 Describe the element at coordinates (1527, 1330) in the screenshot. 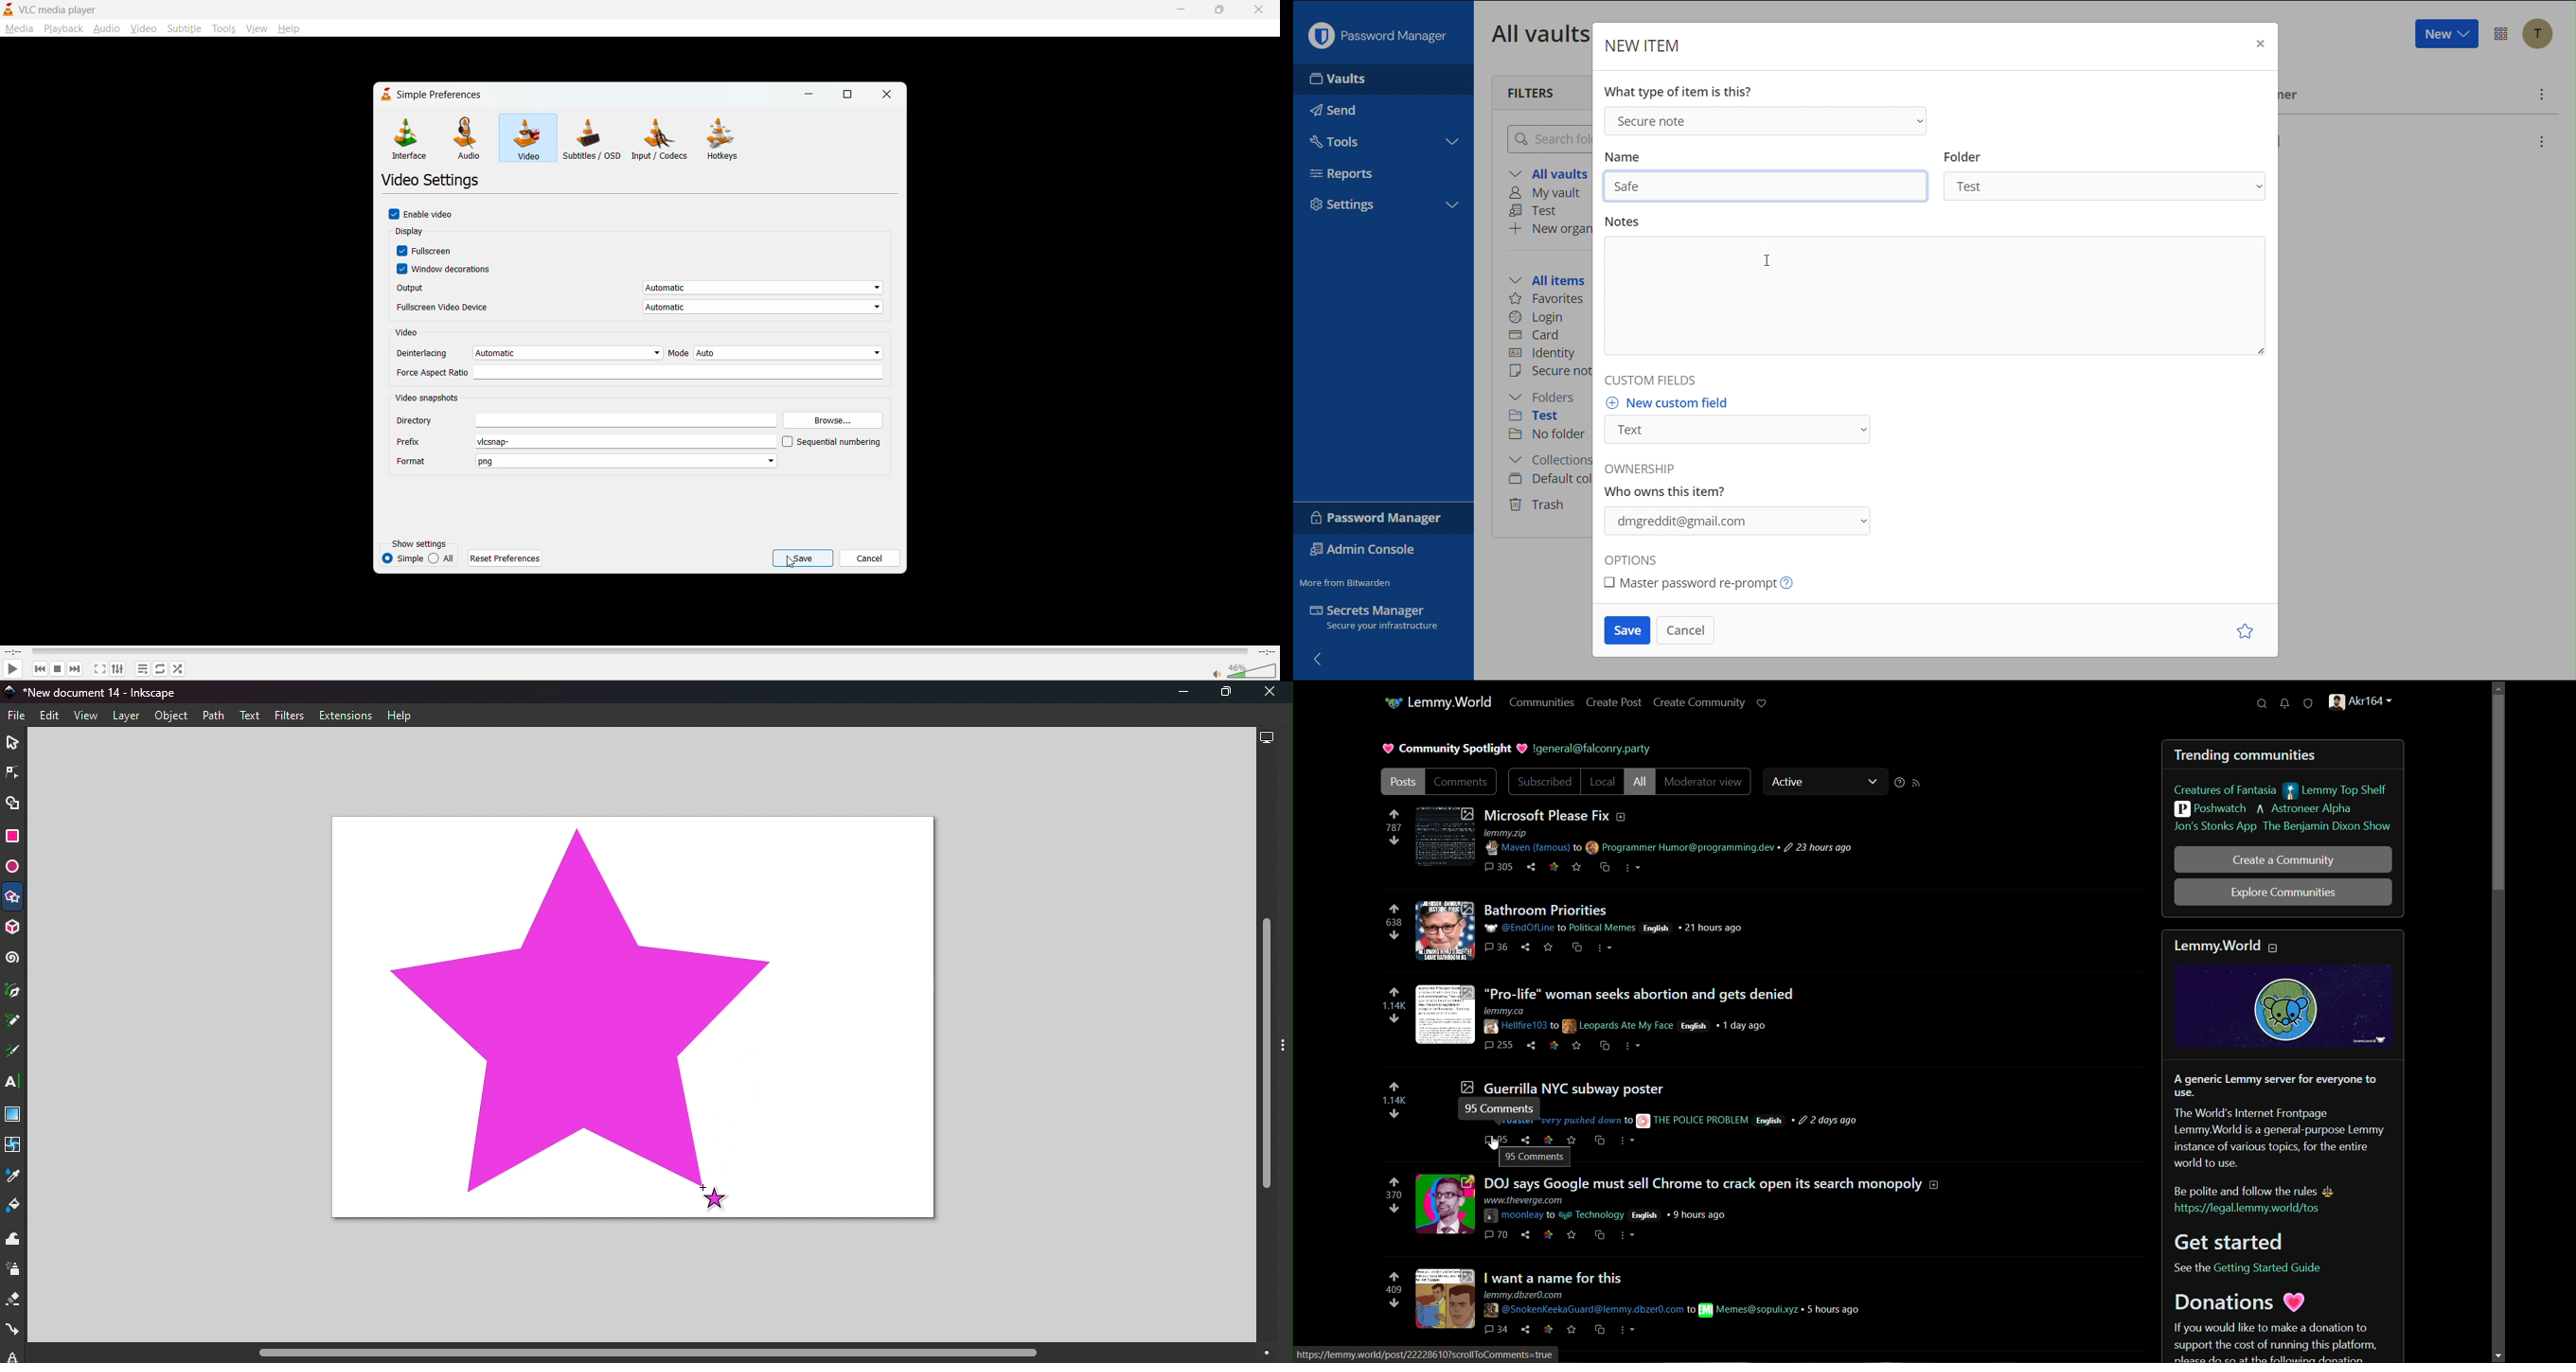

I see `share` at that location.